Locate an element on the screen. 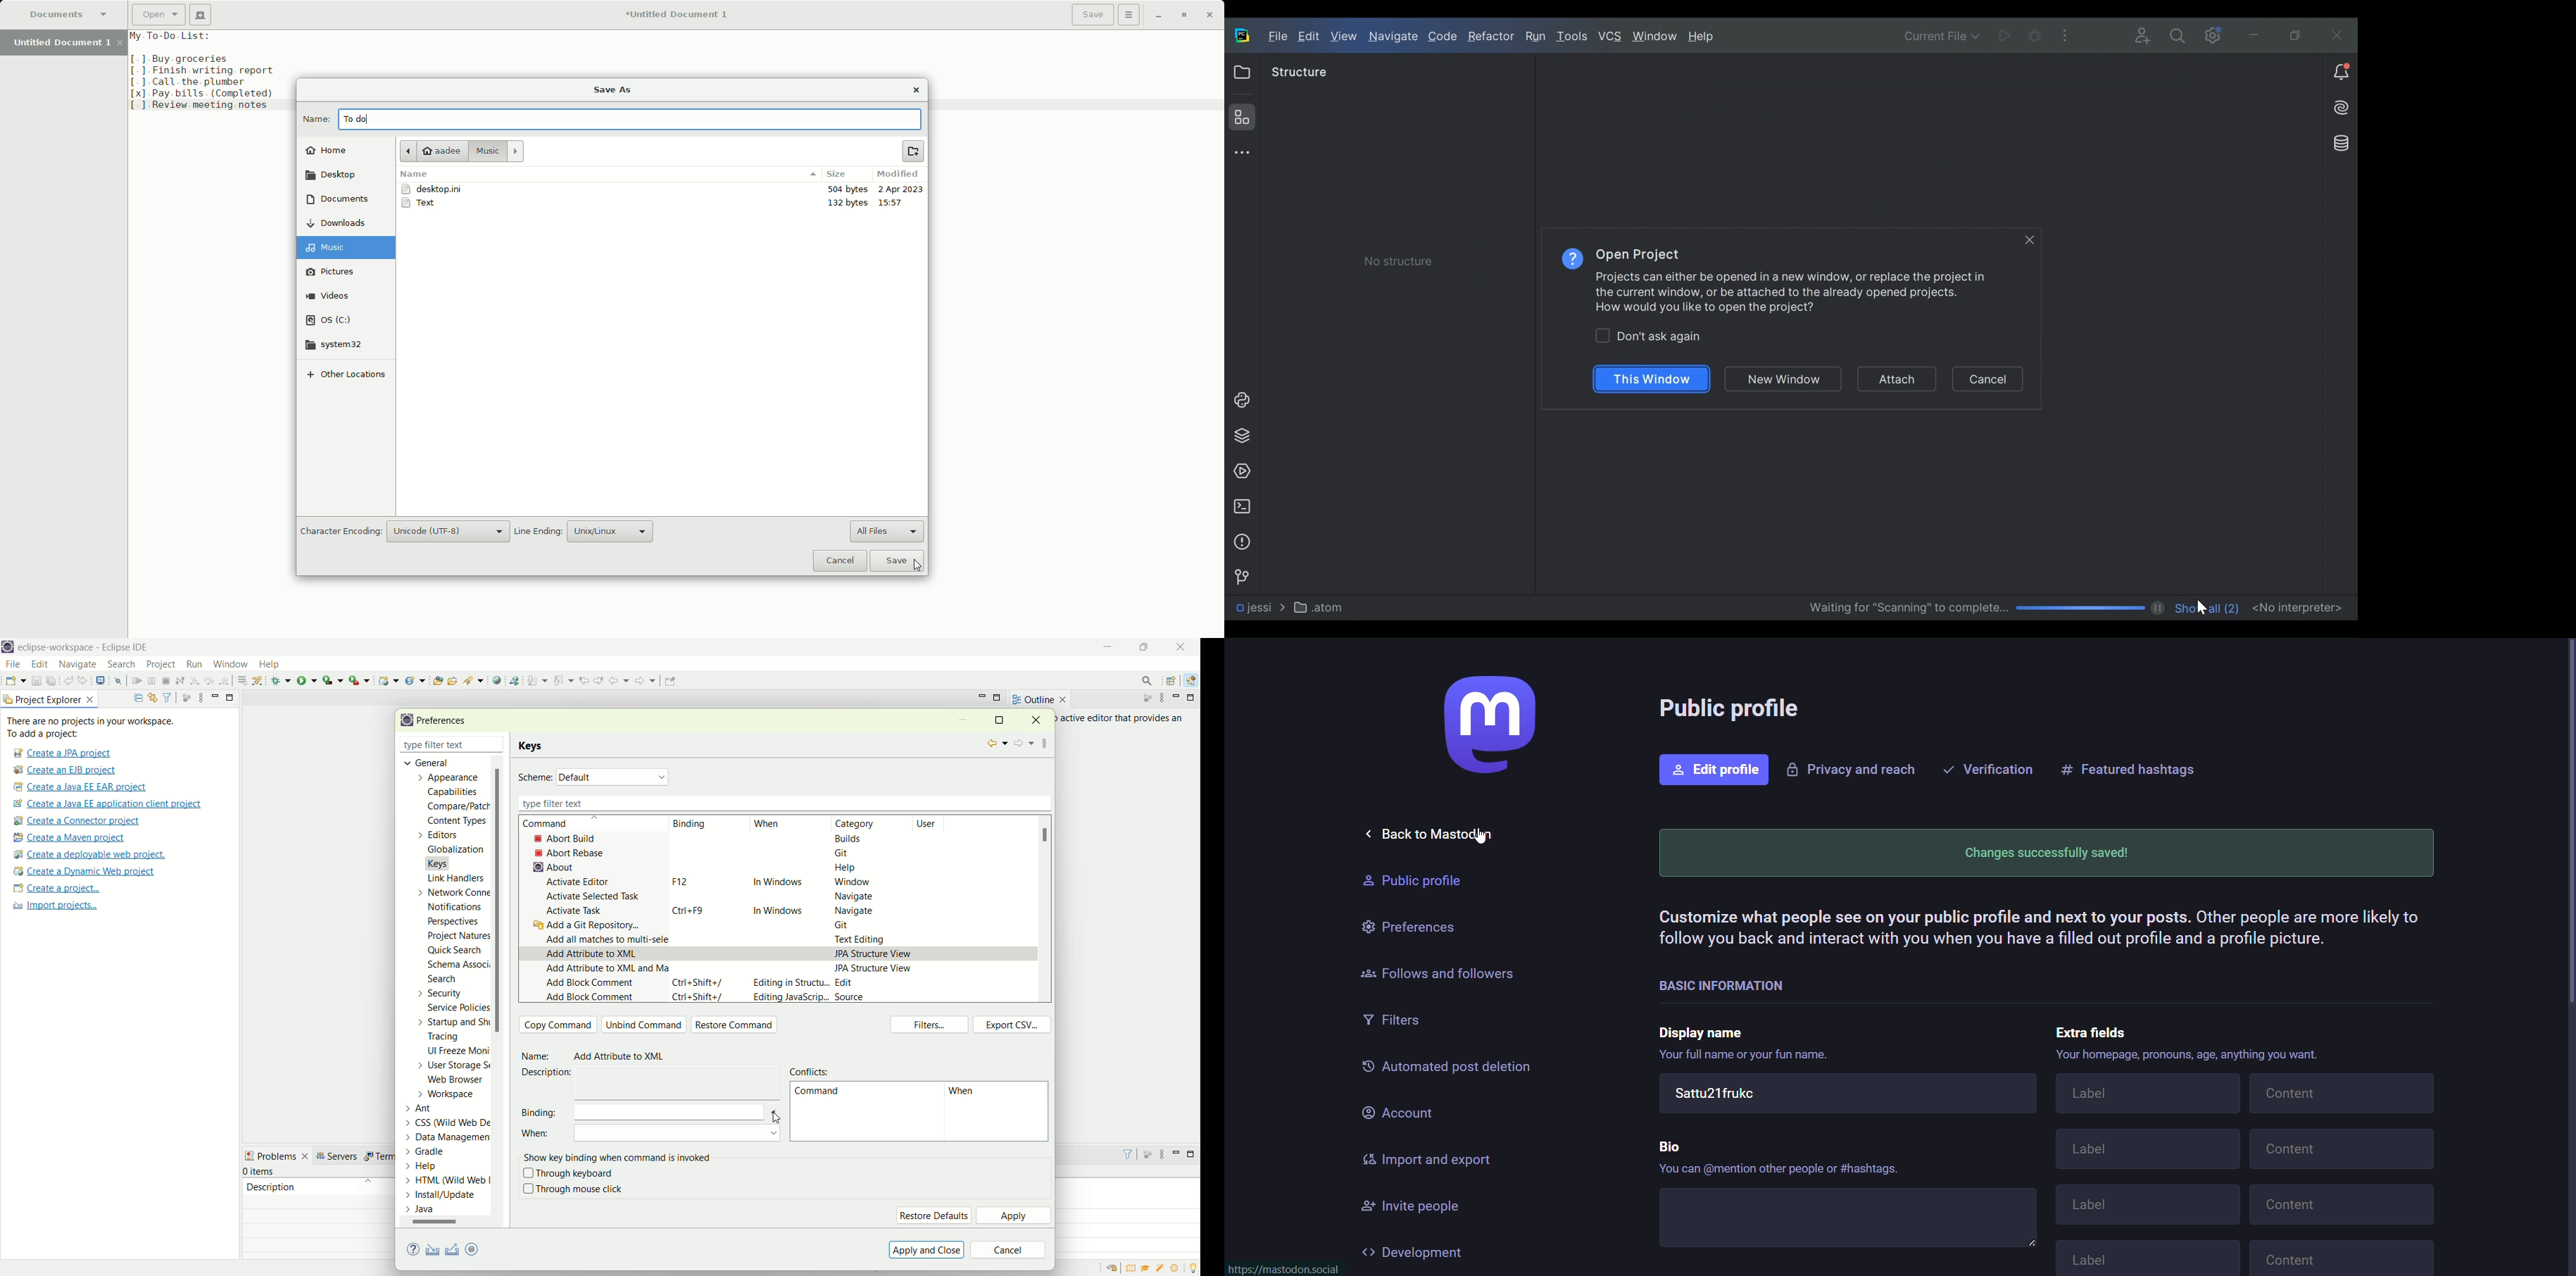 Image resolution: width=2576 pixels, height=1288 pixels. tip of the day is located at coordinates (1193, 1267).